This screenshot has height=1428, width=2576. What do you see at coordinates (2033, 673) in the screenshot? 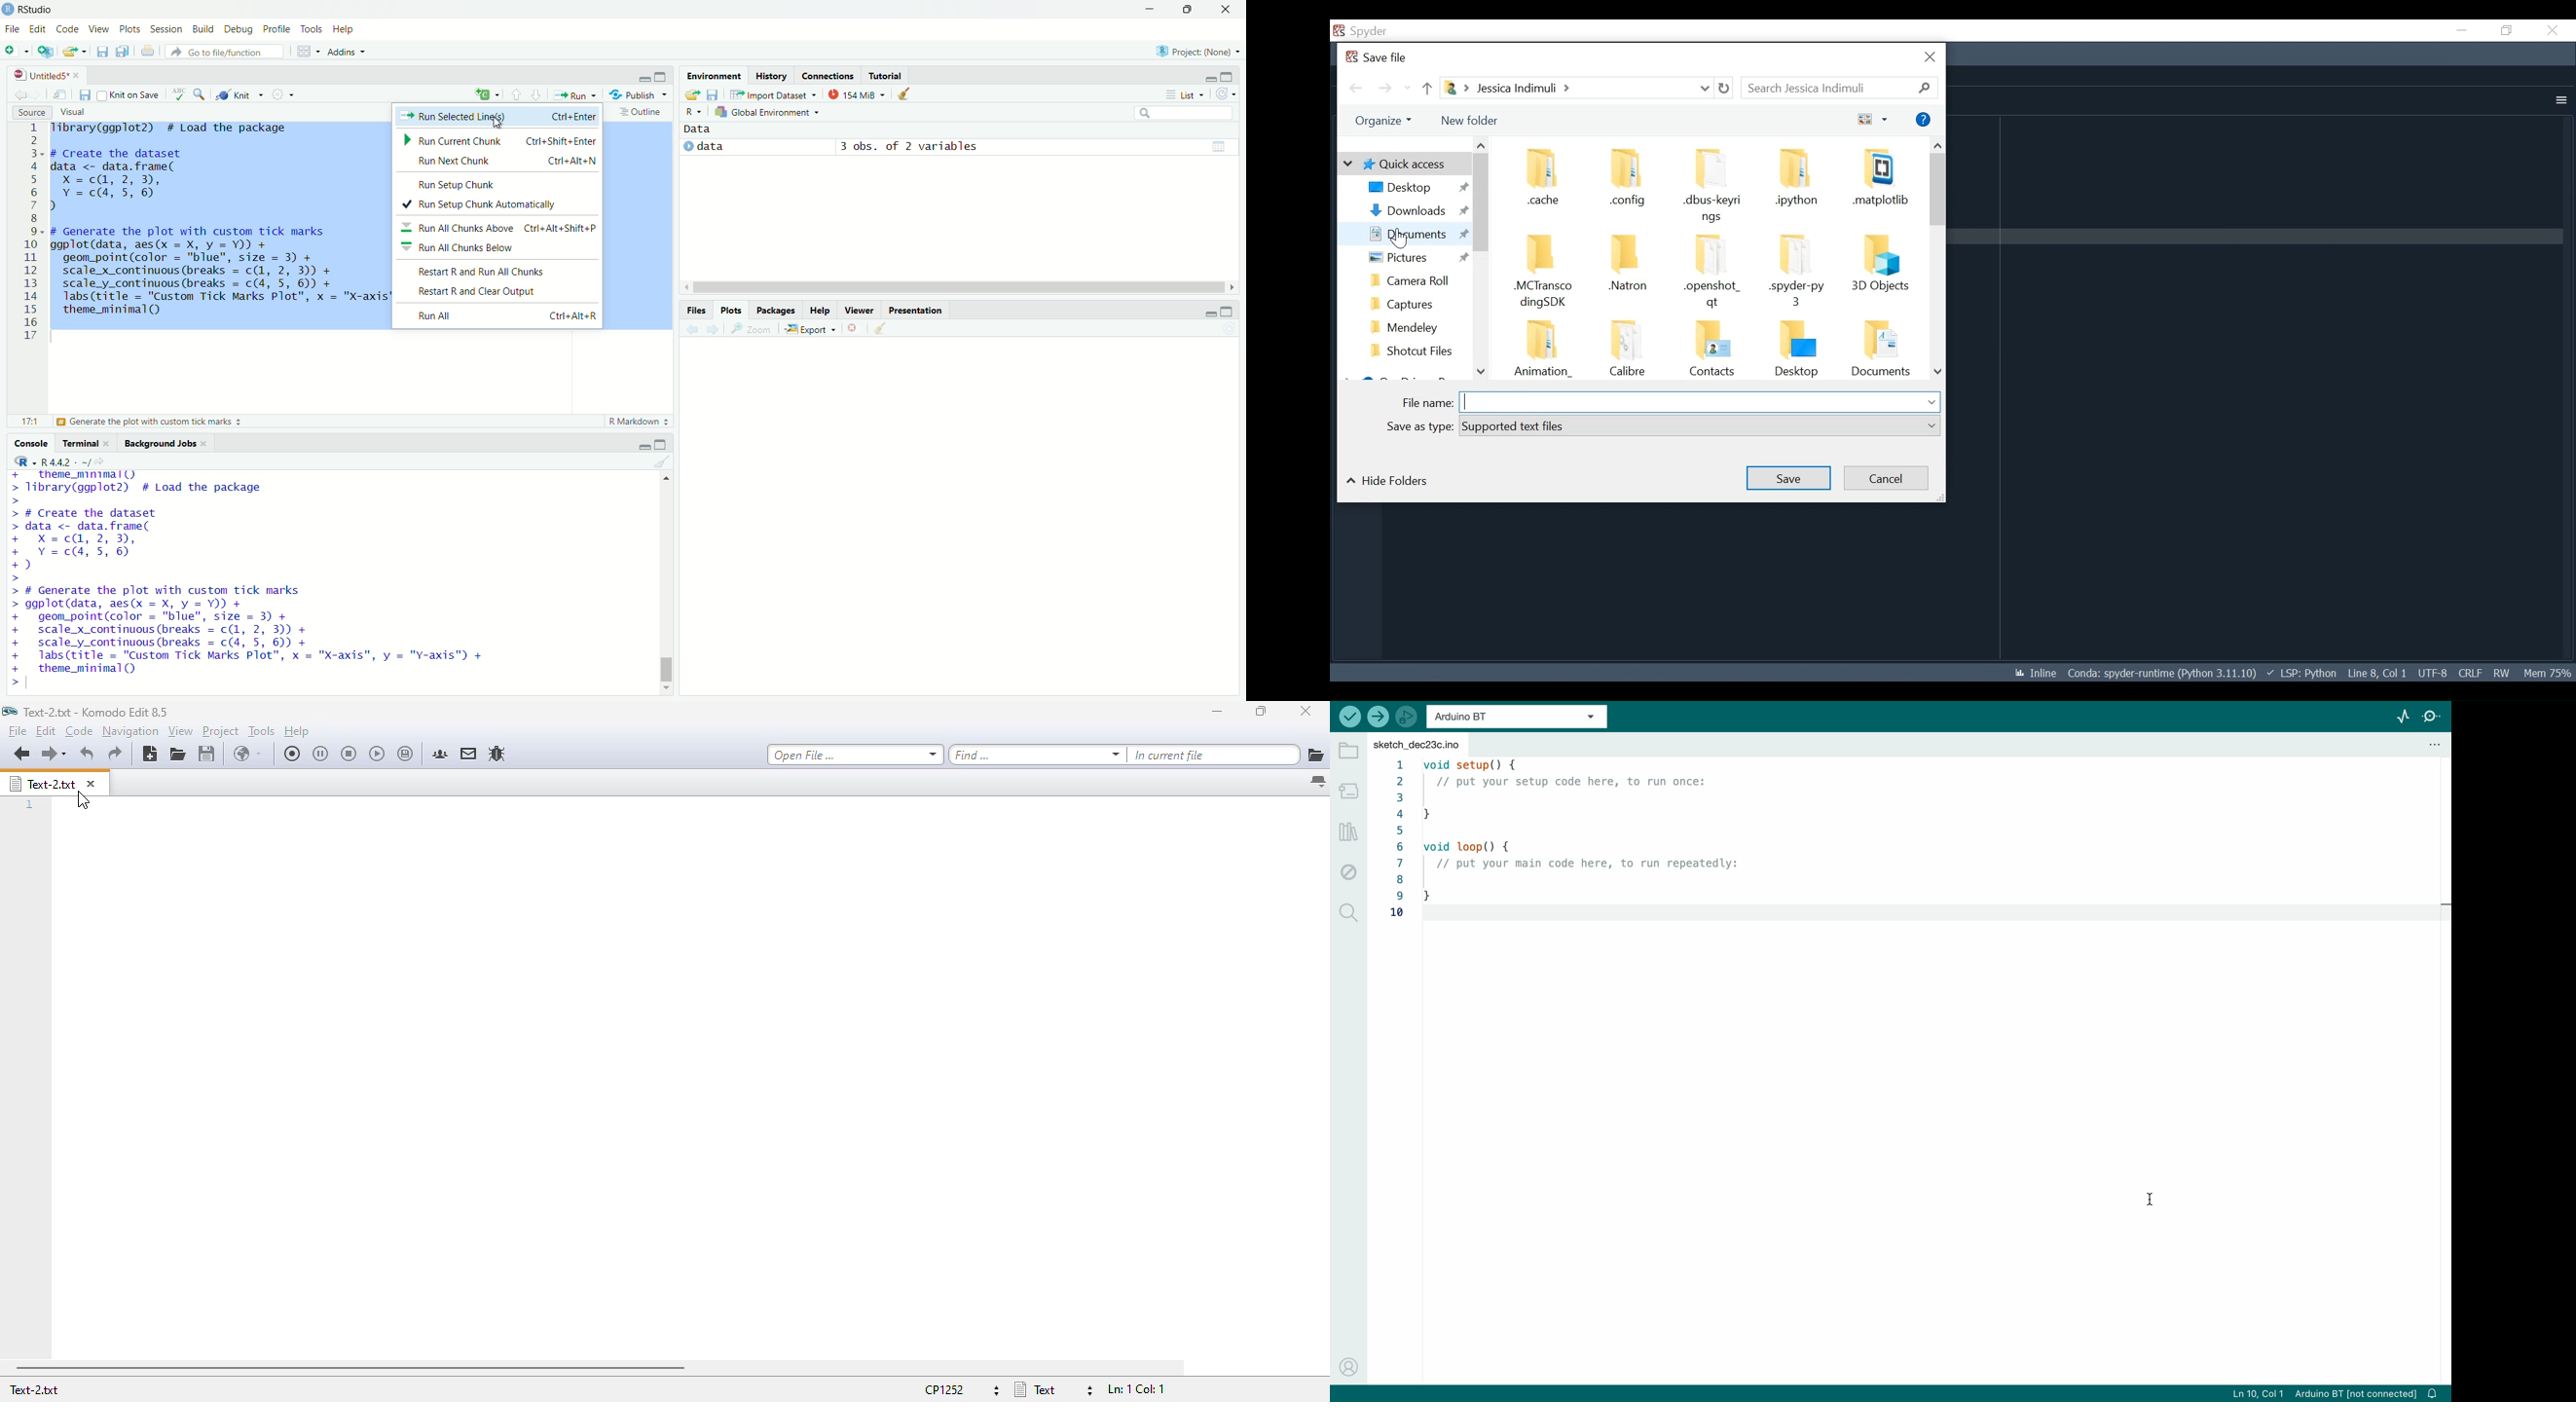
I see `Toggle between inline and interactive Matplotlib plotting` at bounding box center [2033, 673].